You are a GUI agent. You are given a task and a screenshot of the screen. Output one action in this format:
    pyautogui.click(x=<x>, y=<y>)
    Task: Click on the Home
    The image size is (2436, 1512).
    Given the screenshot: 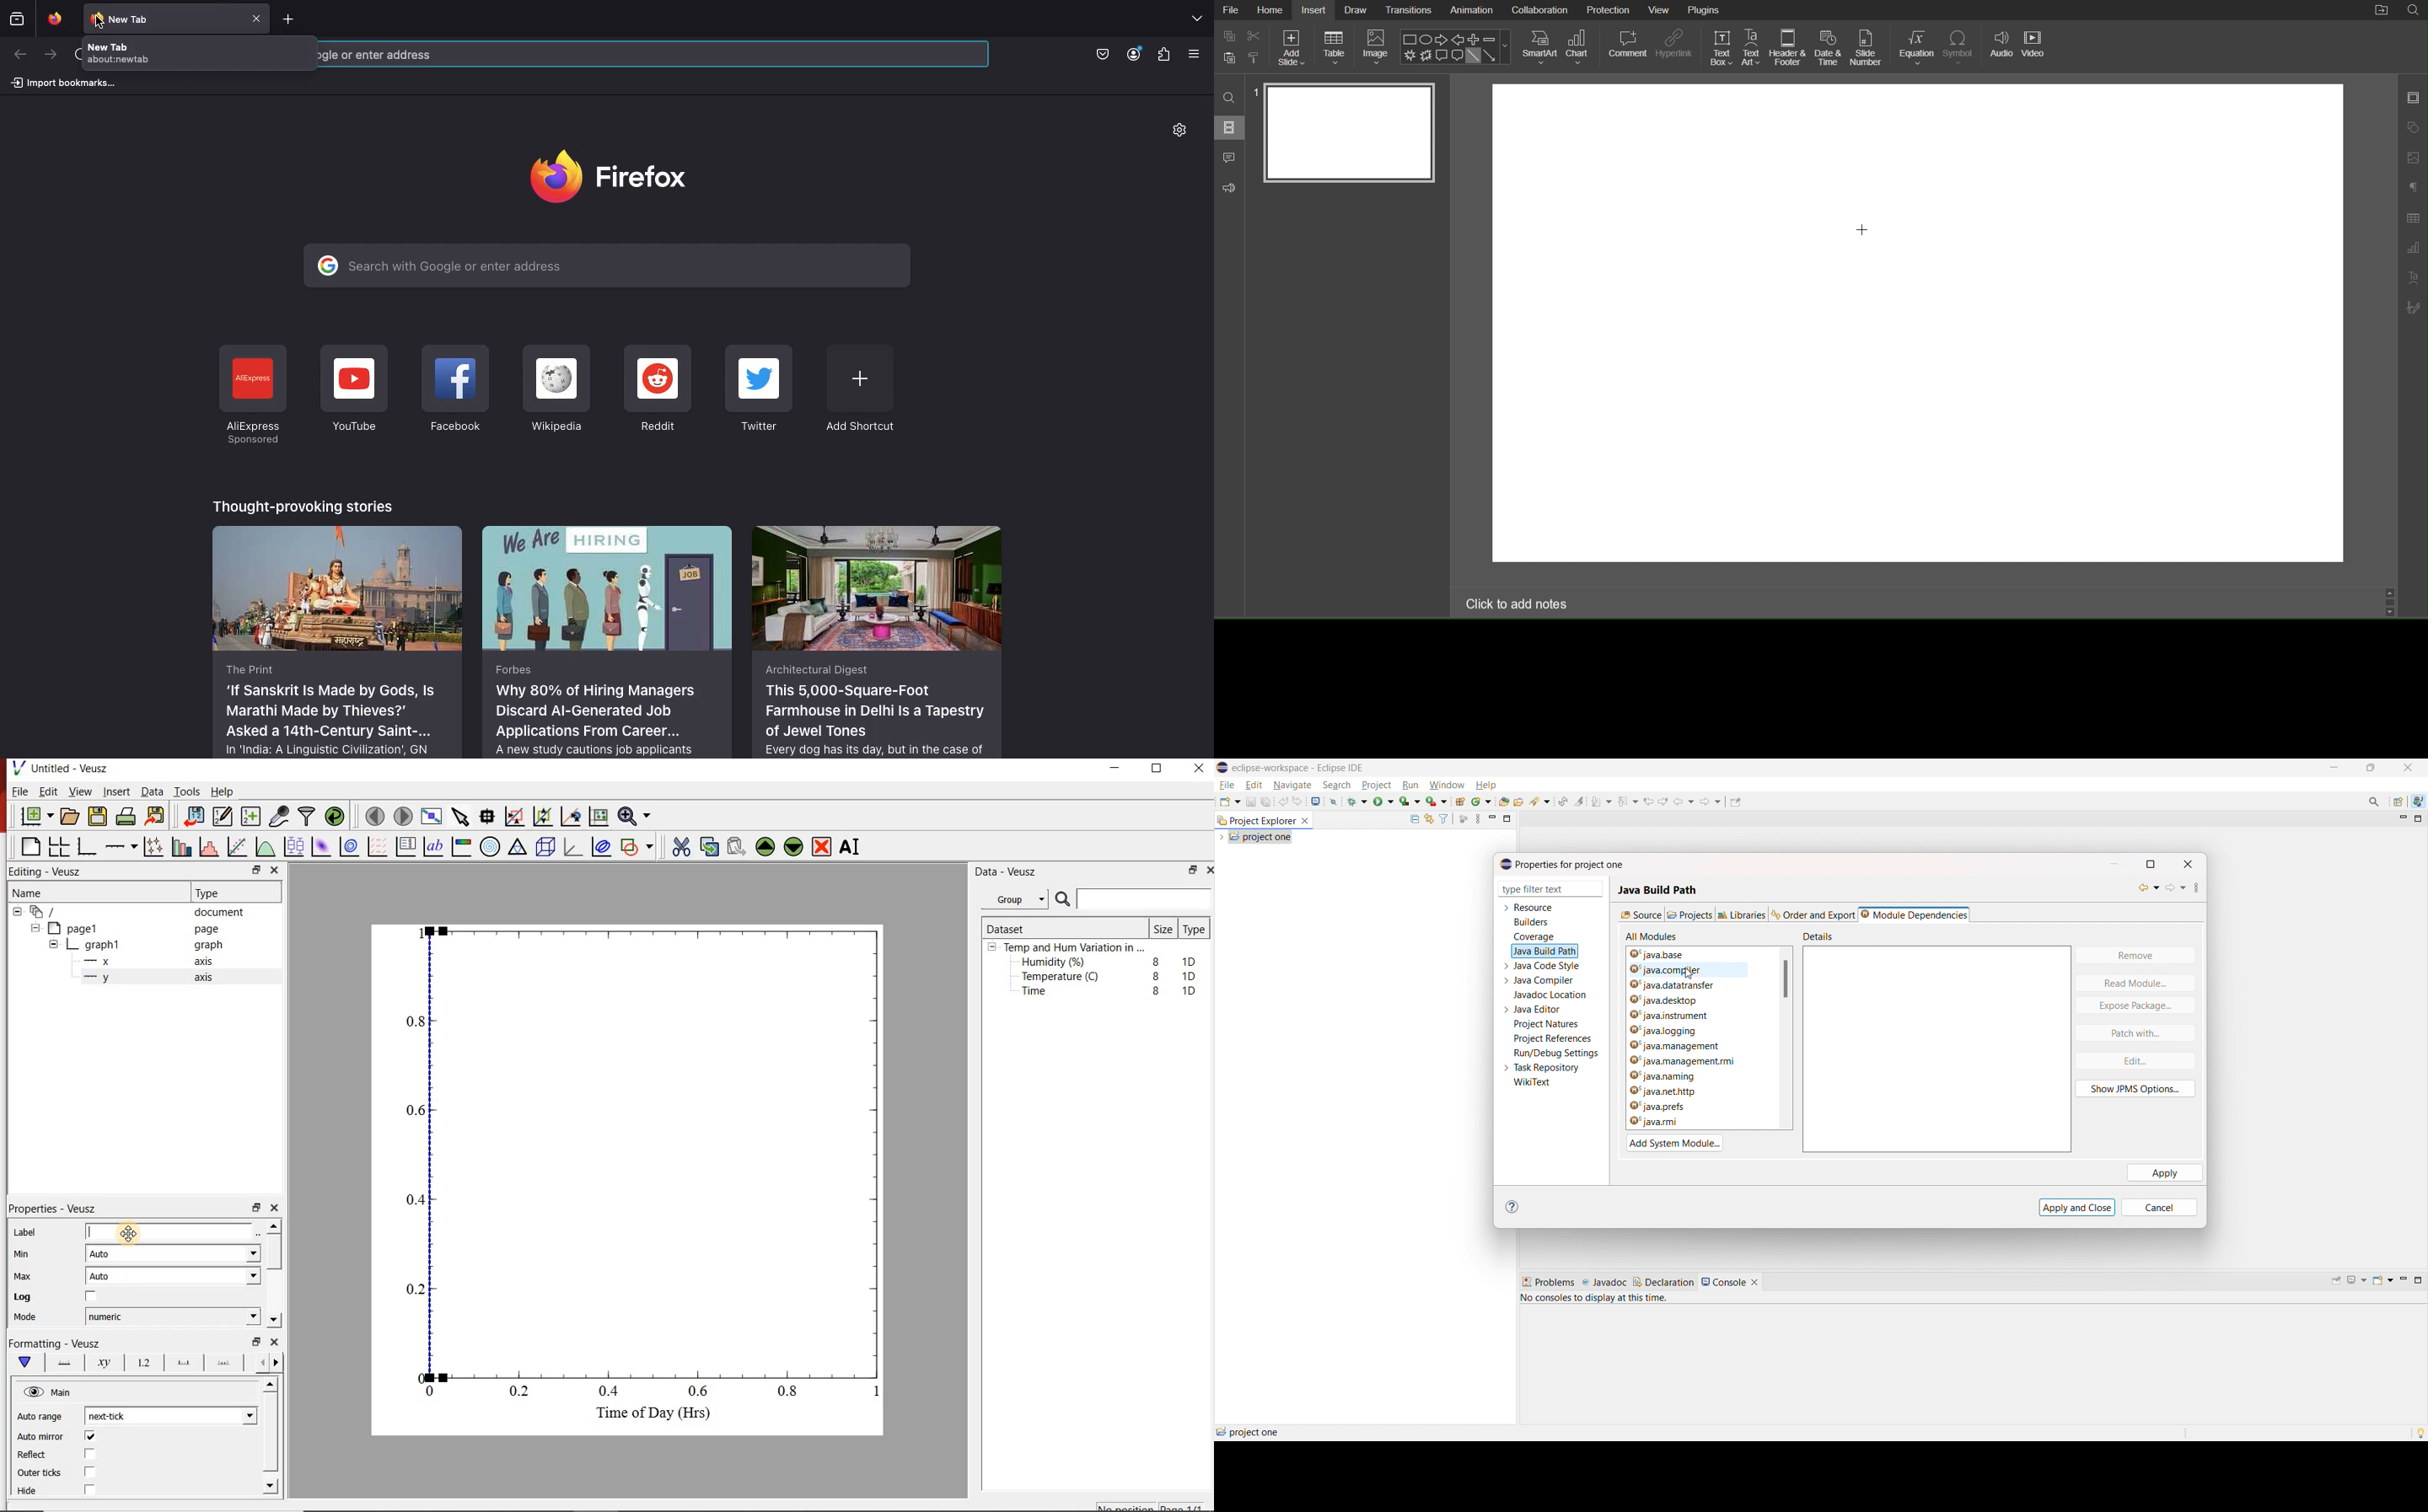 What is the action you would take?
    pyautogui.click(x=1271, y=9)
    